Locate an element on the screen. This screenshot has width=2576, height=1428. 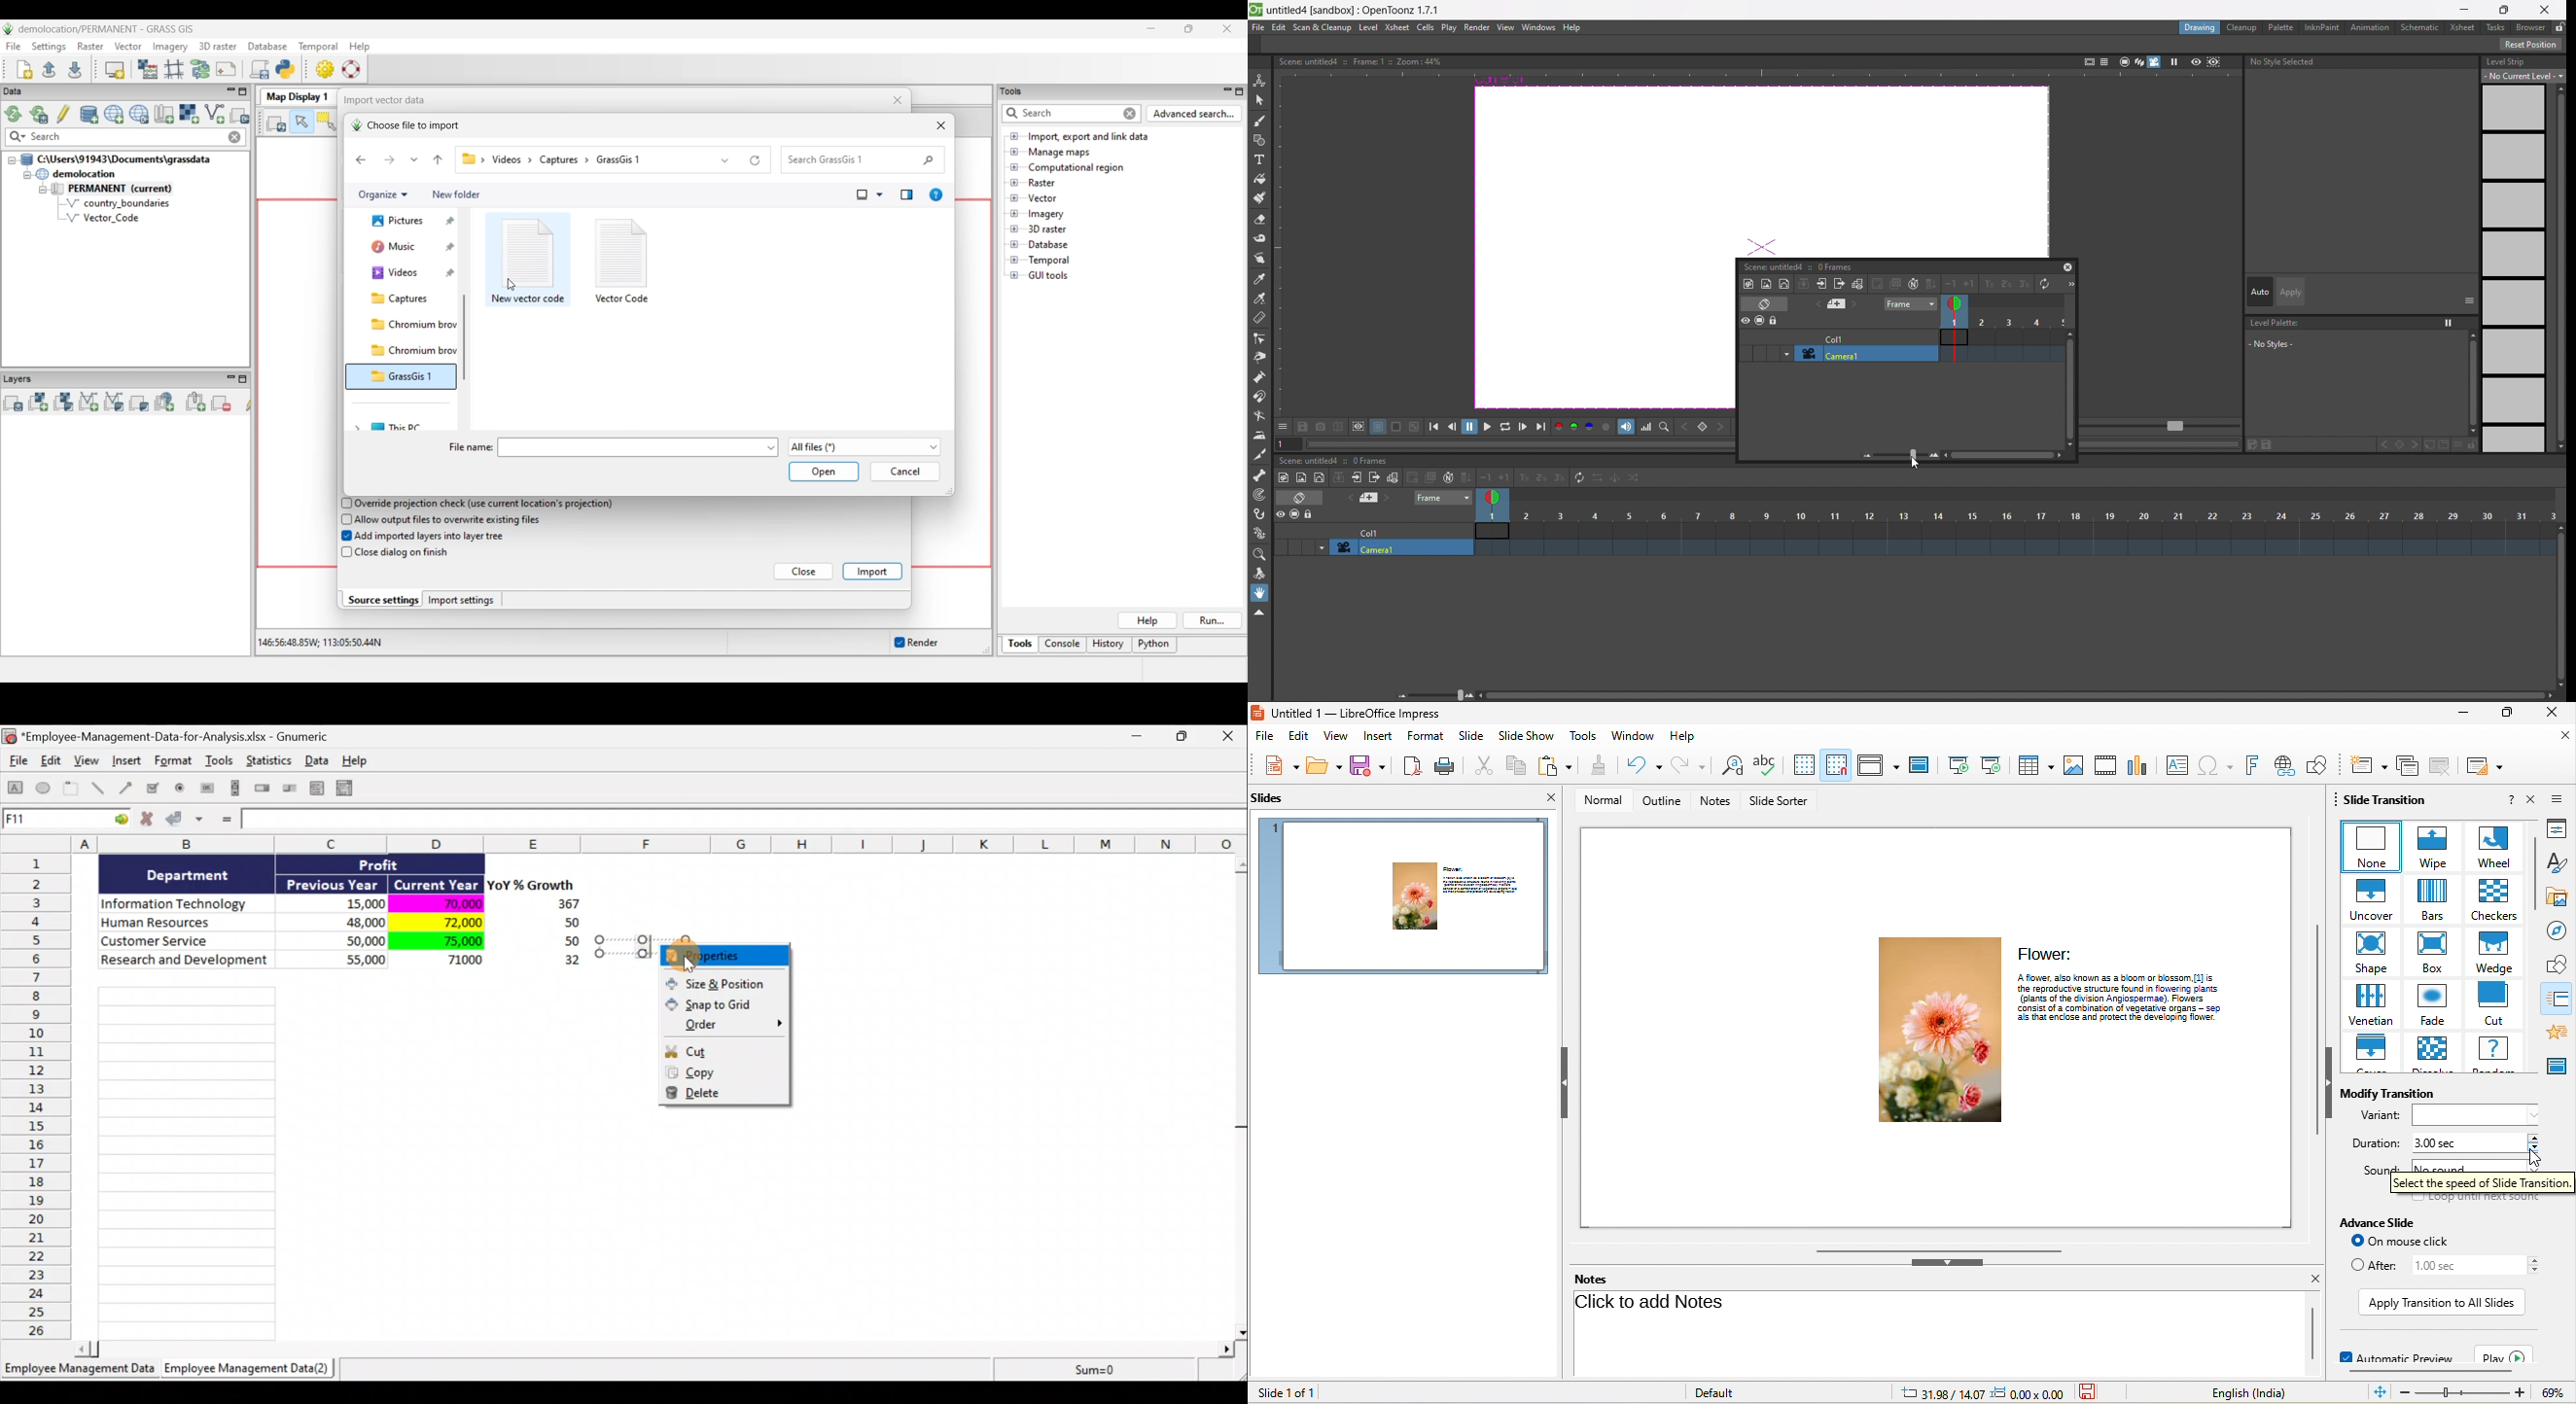
delete slide is located at coordinates (2443, 766).